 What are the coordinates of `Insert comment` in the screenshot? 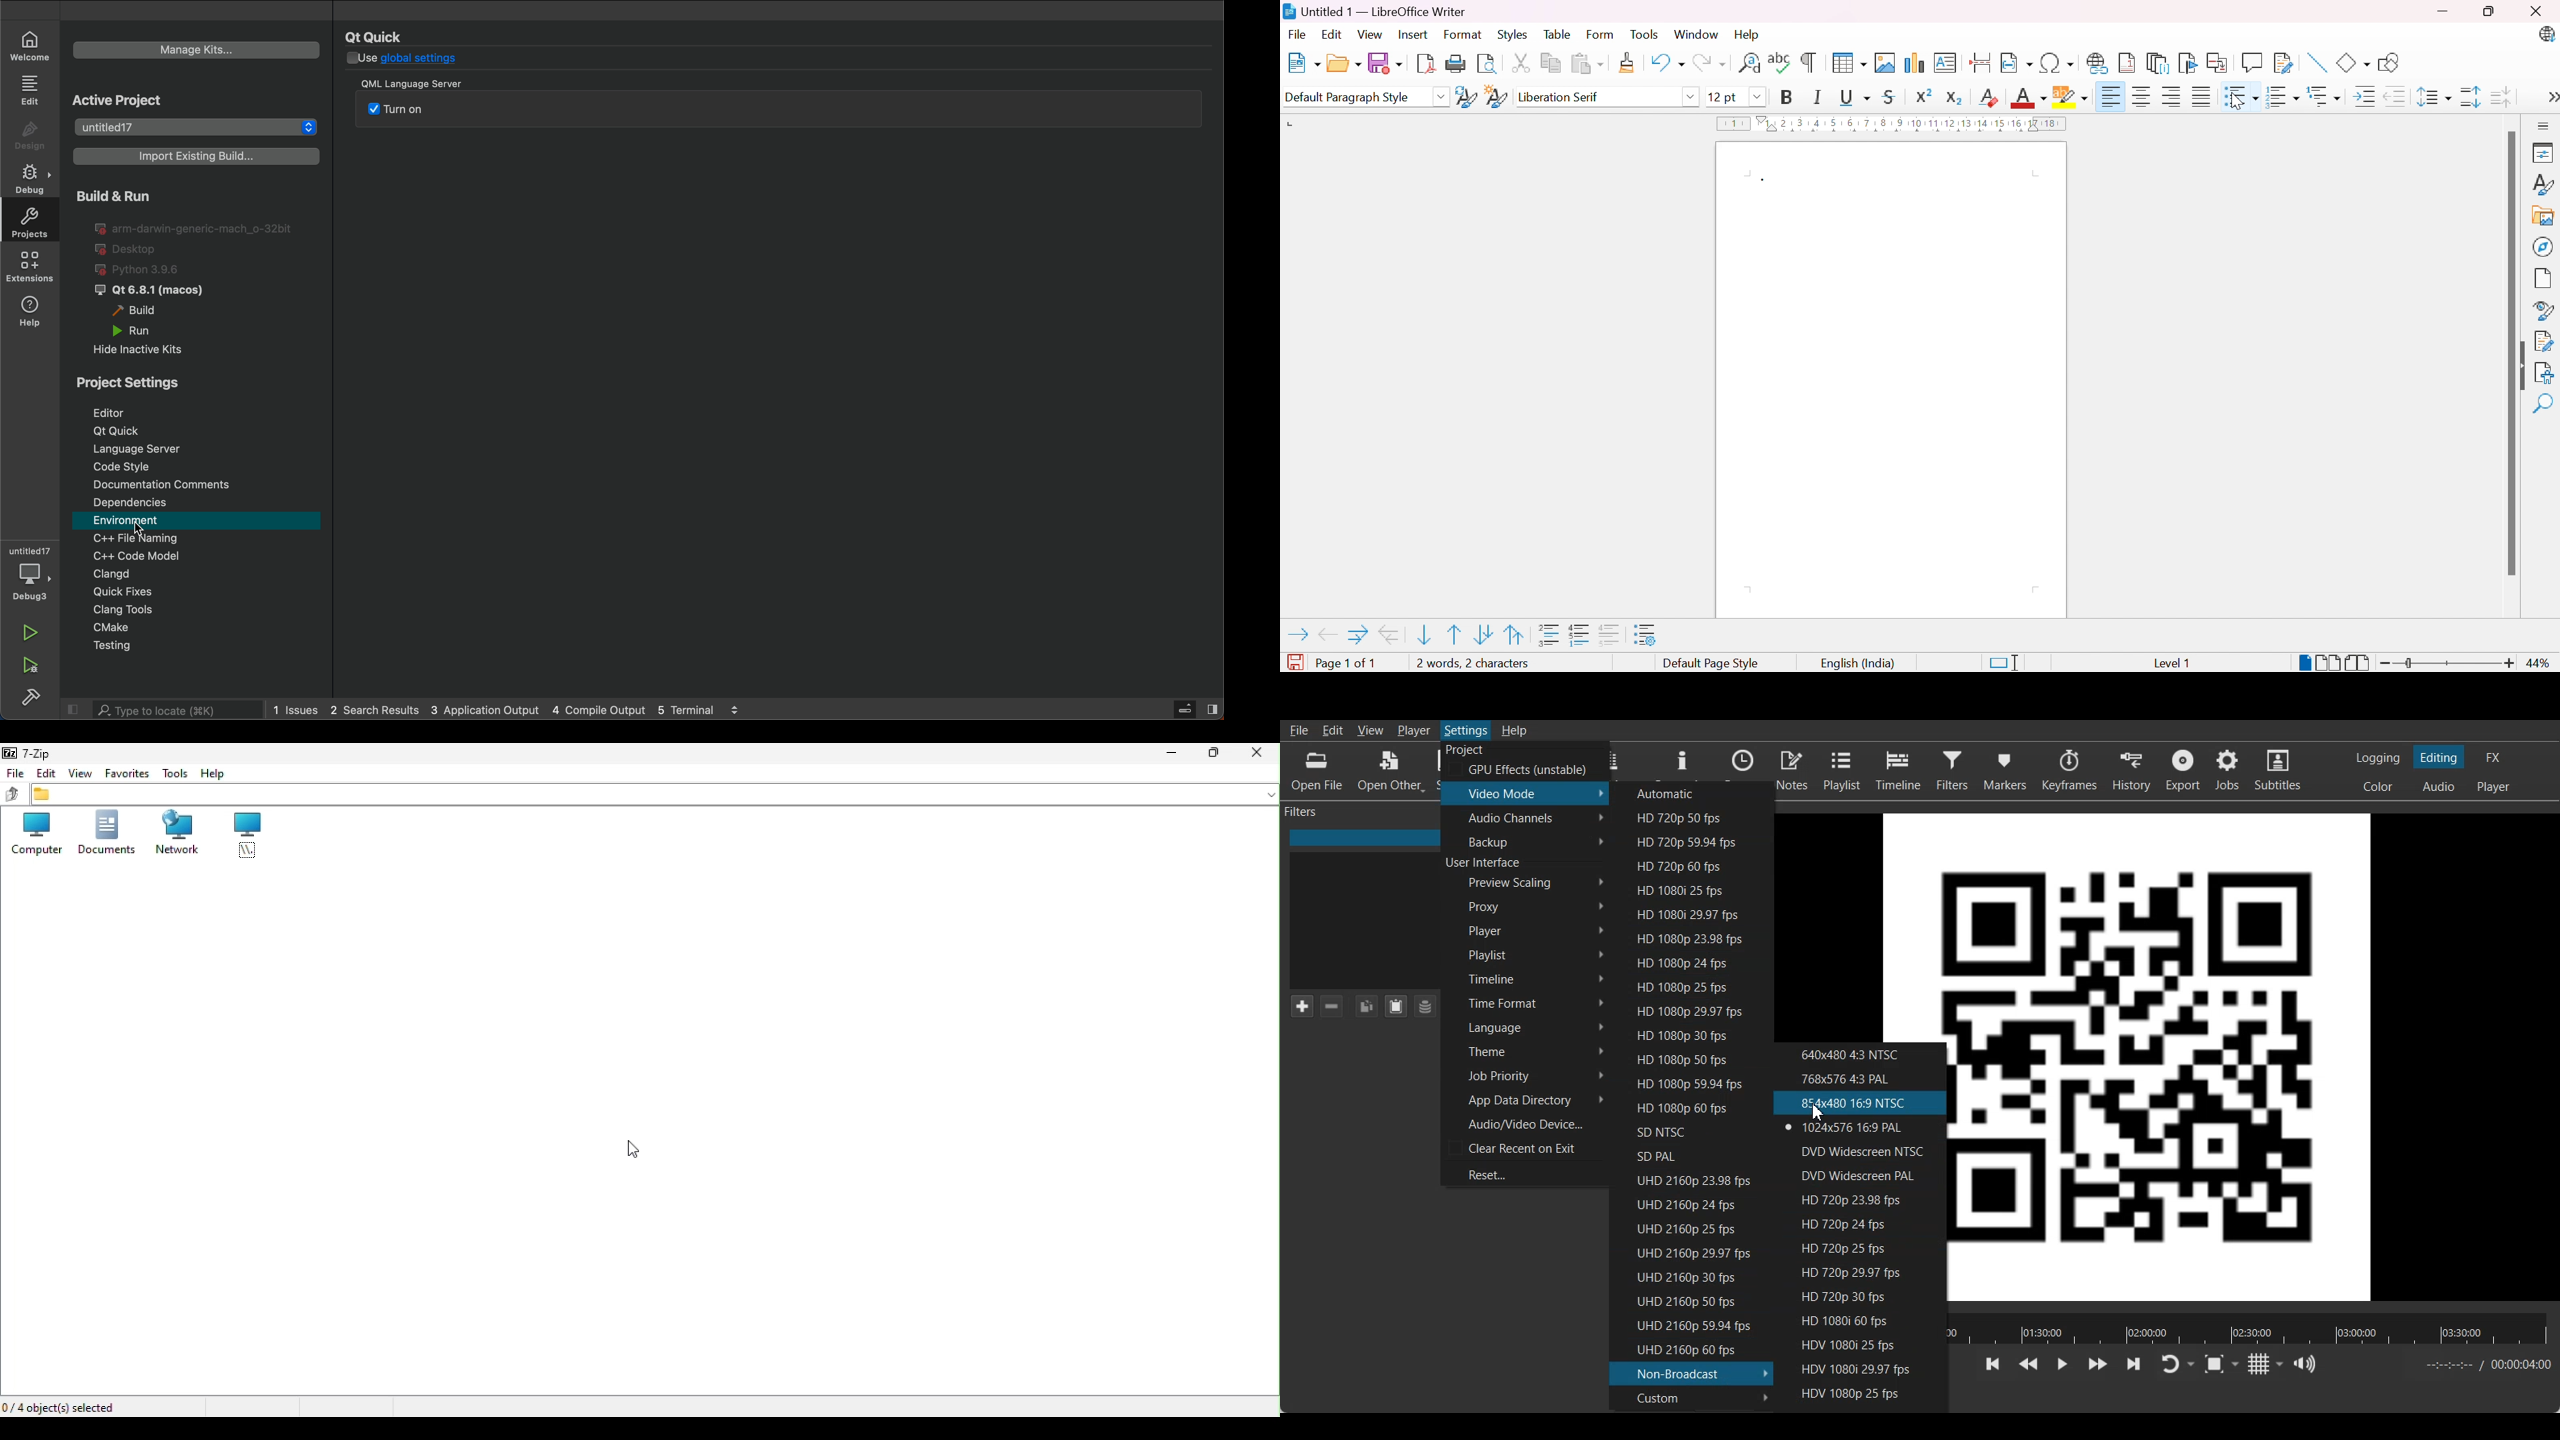 It's located at (2252, 62).